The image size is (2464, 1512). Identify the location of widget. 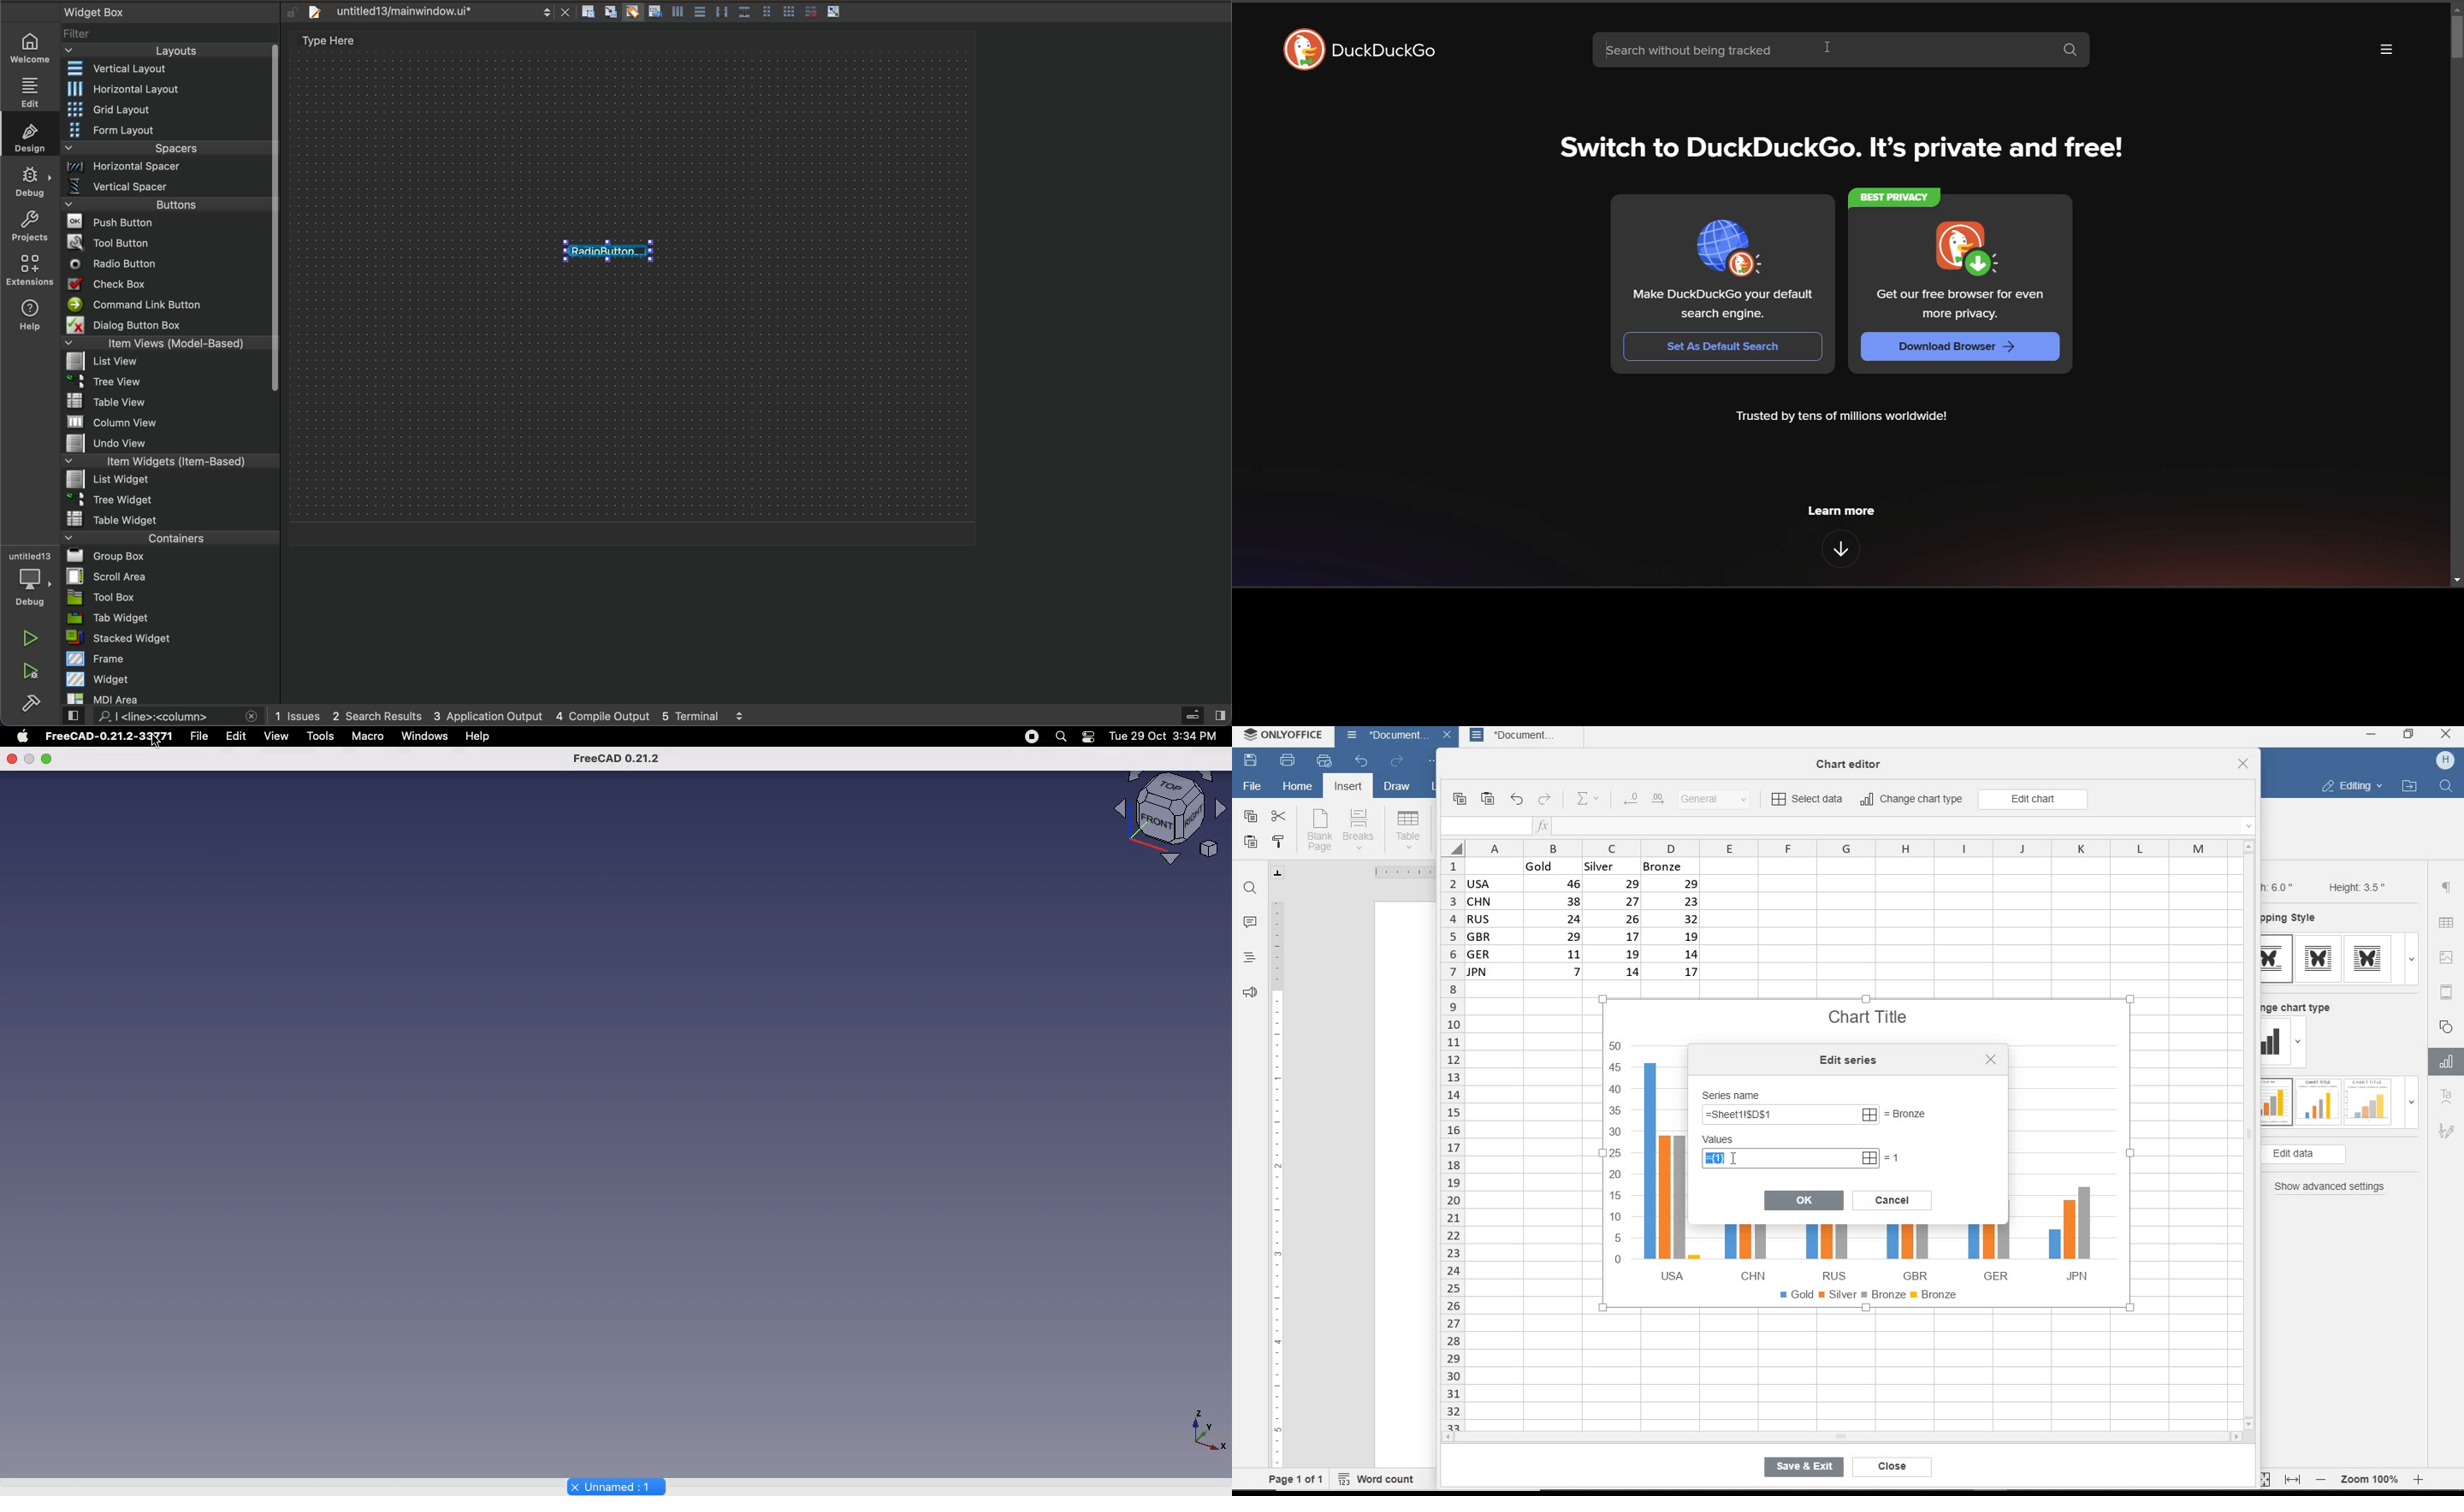
(172, 679).